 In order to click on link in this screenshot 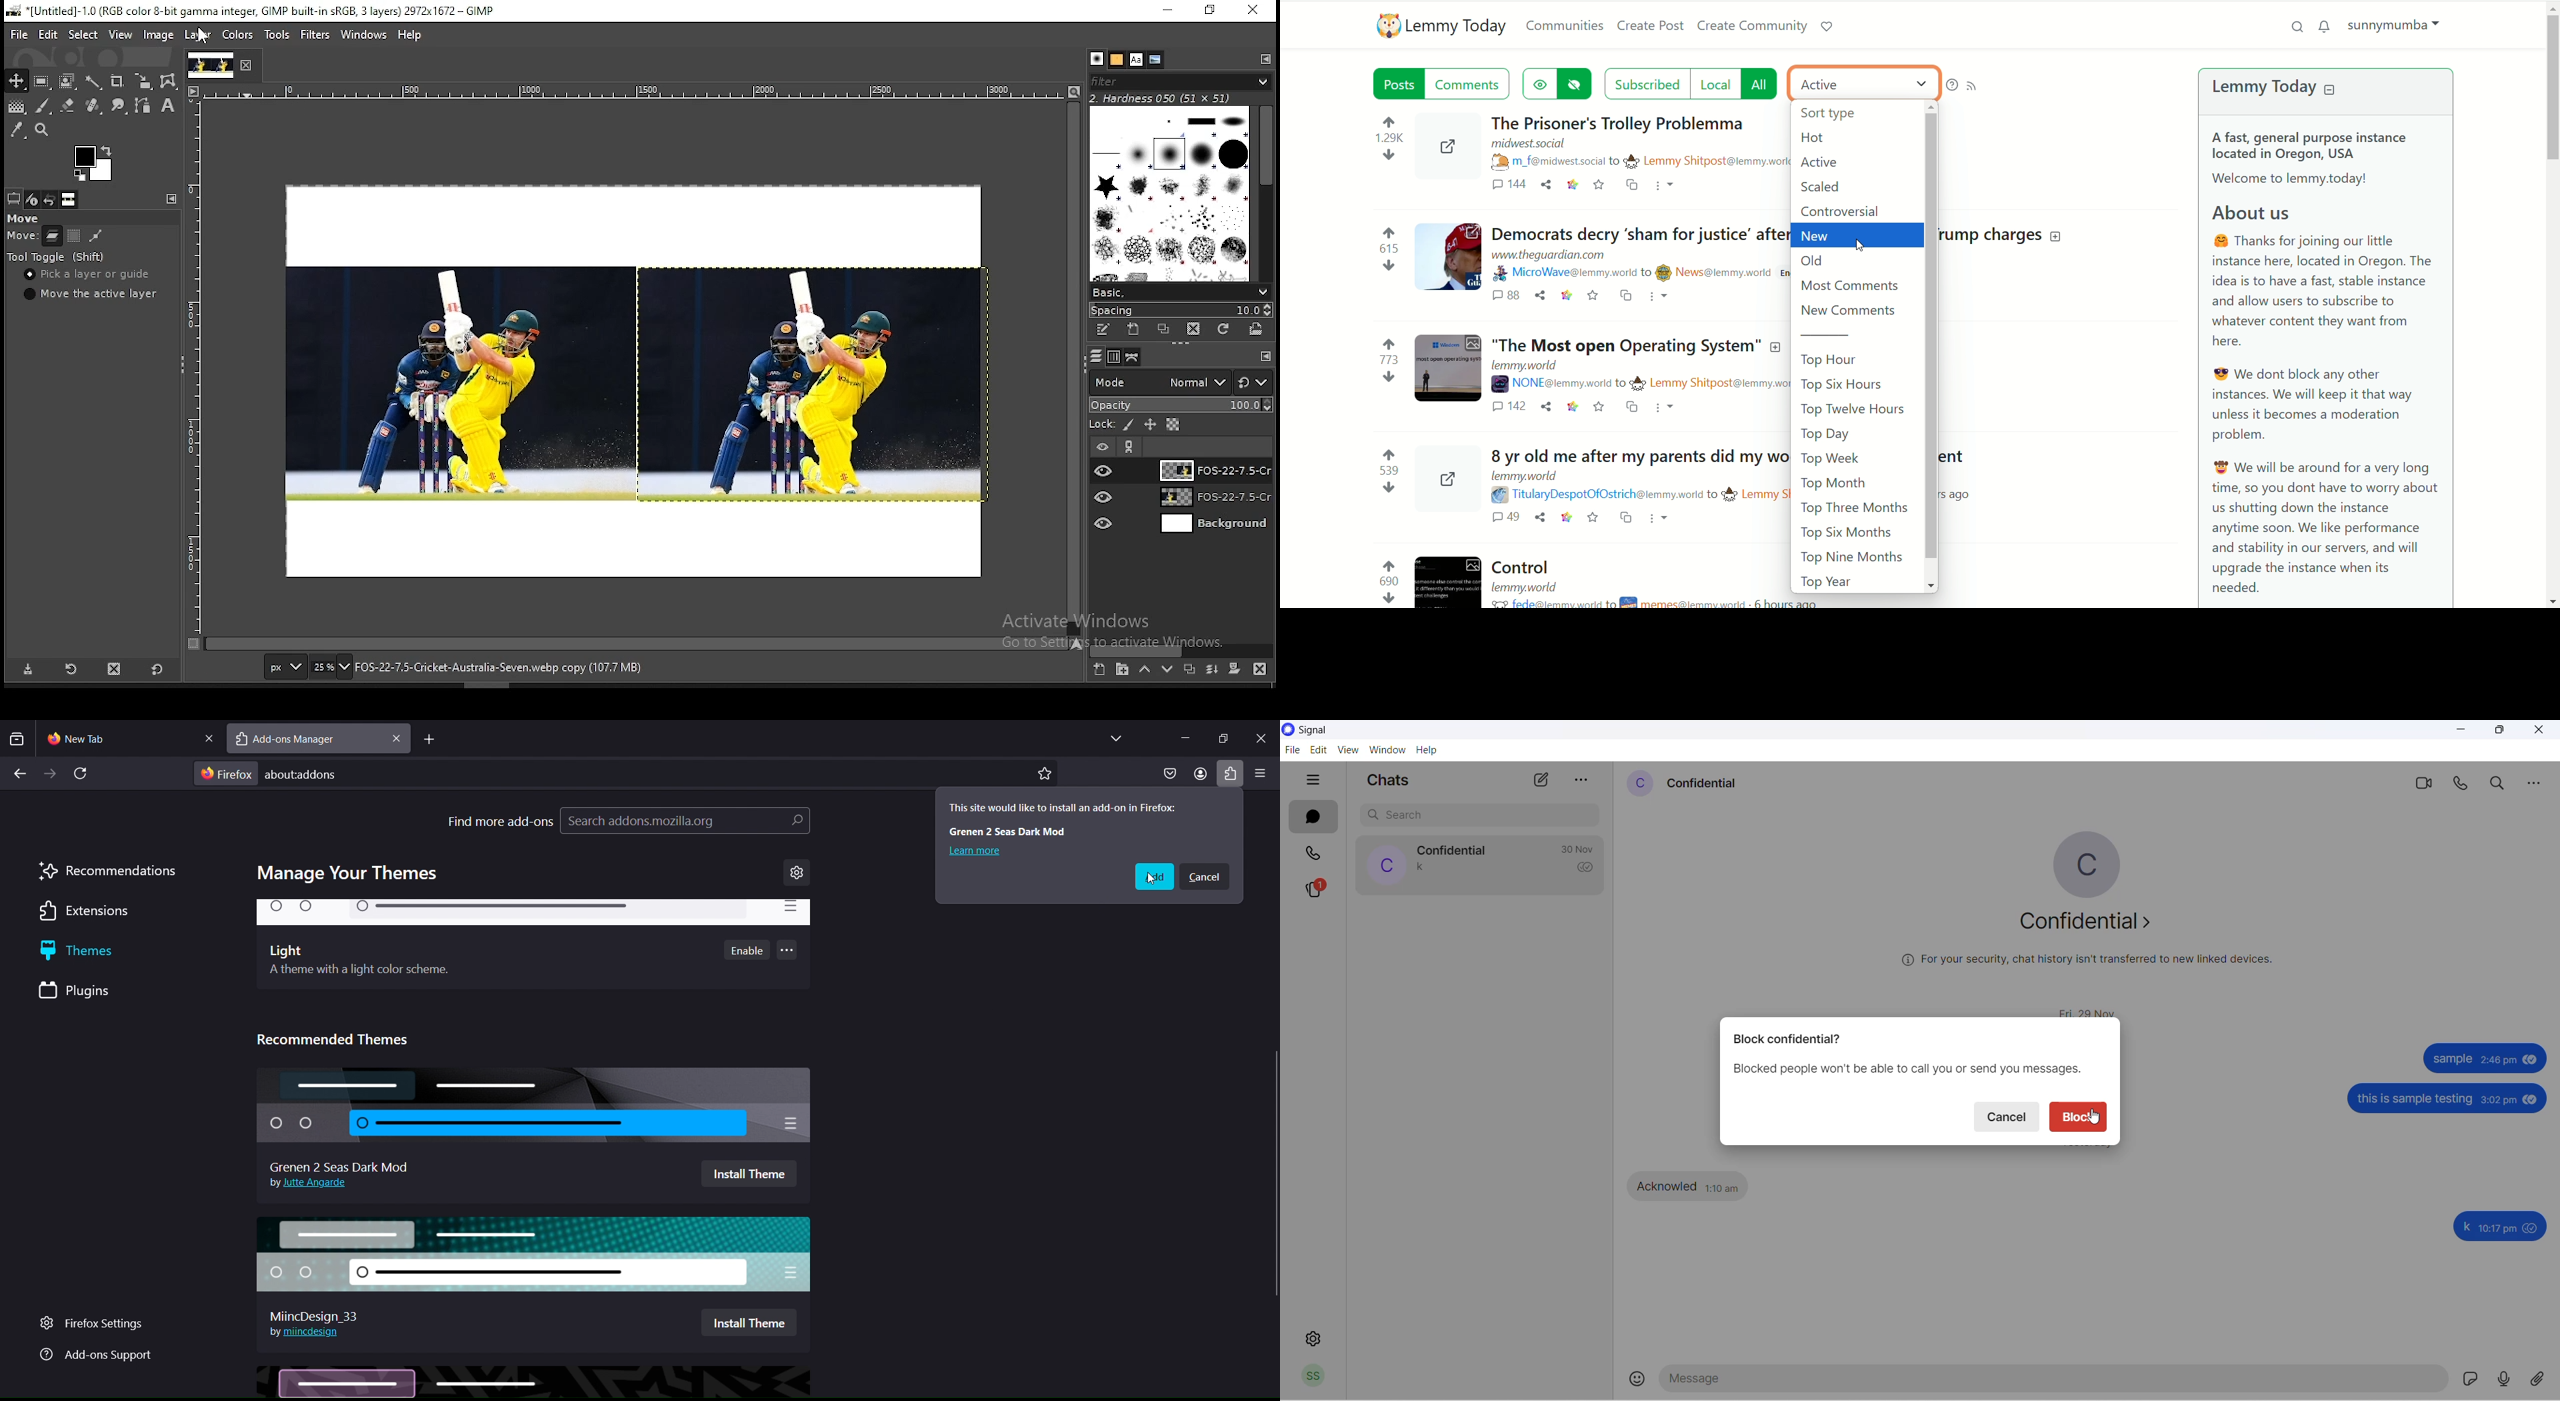, I will do `click(1561, 297)`.